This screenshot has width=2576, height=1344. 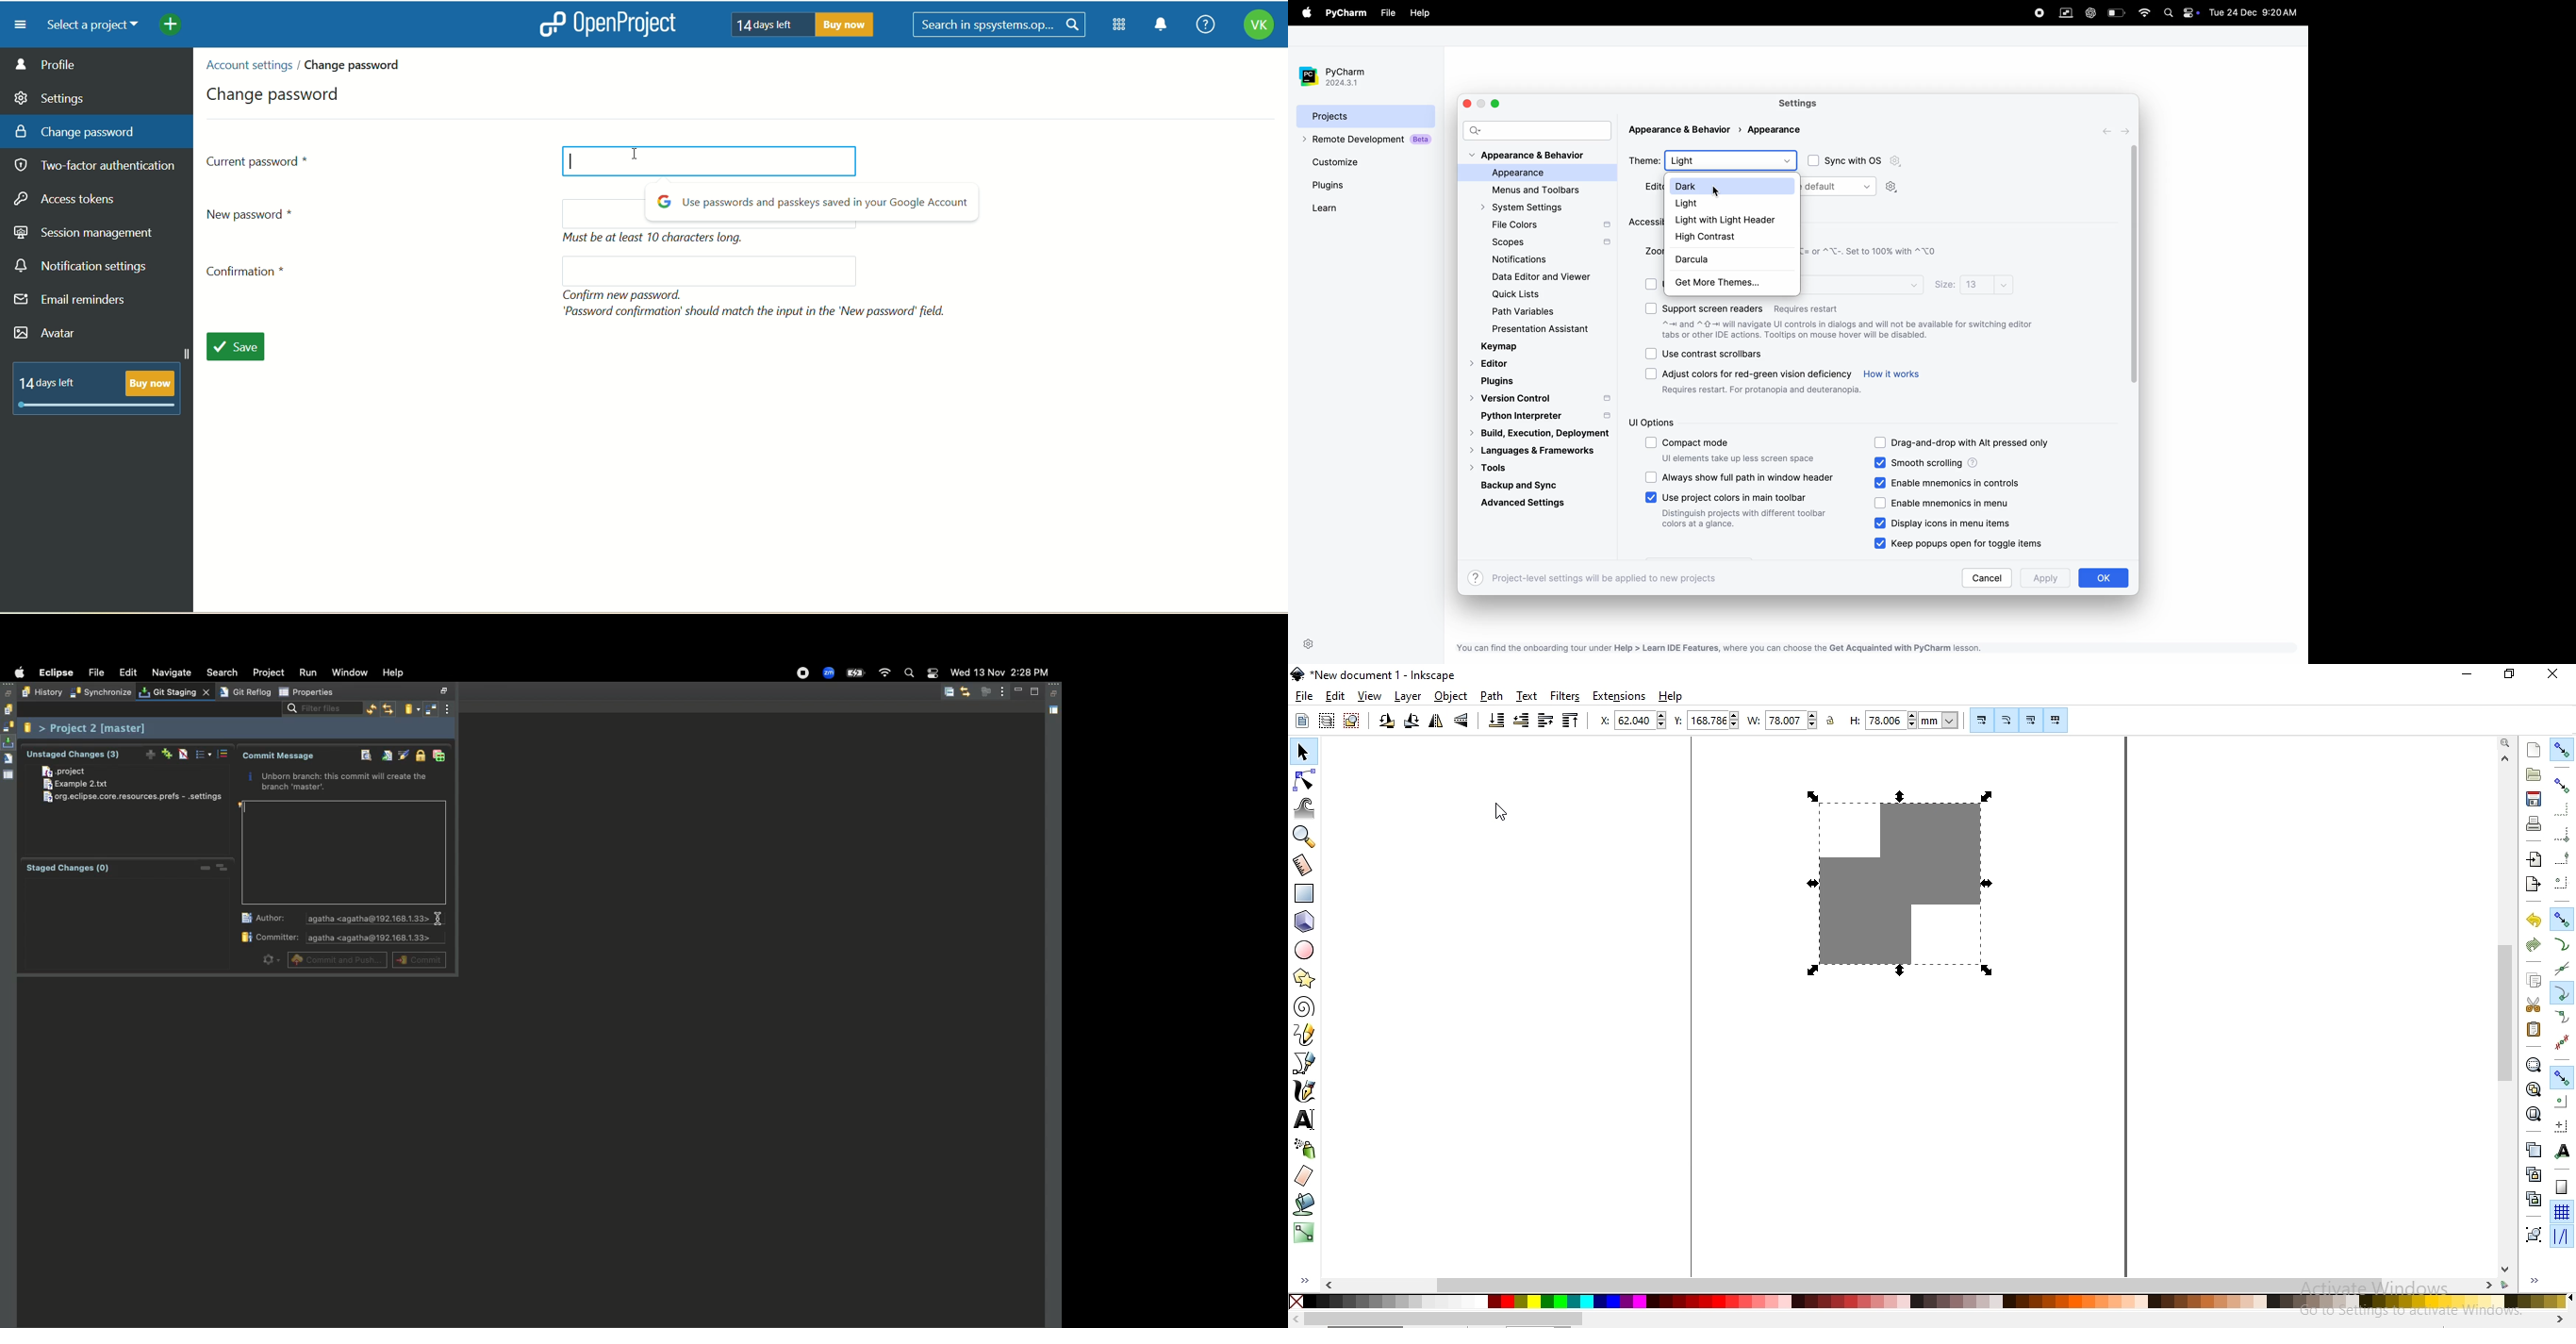 I want to click on create duplicate, so click(x=2532, y=1149).